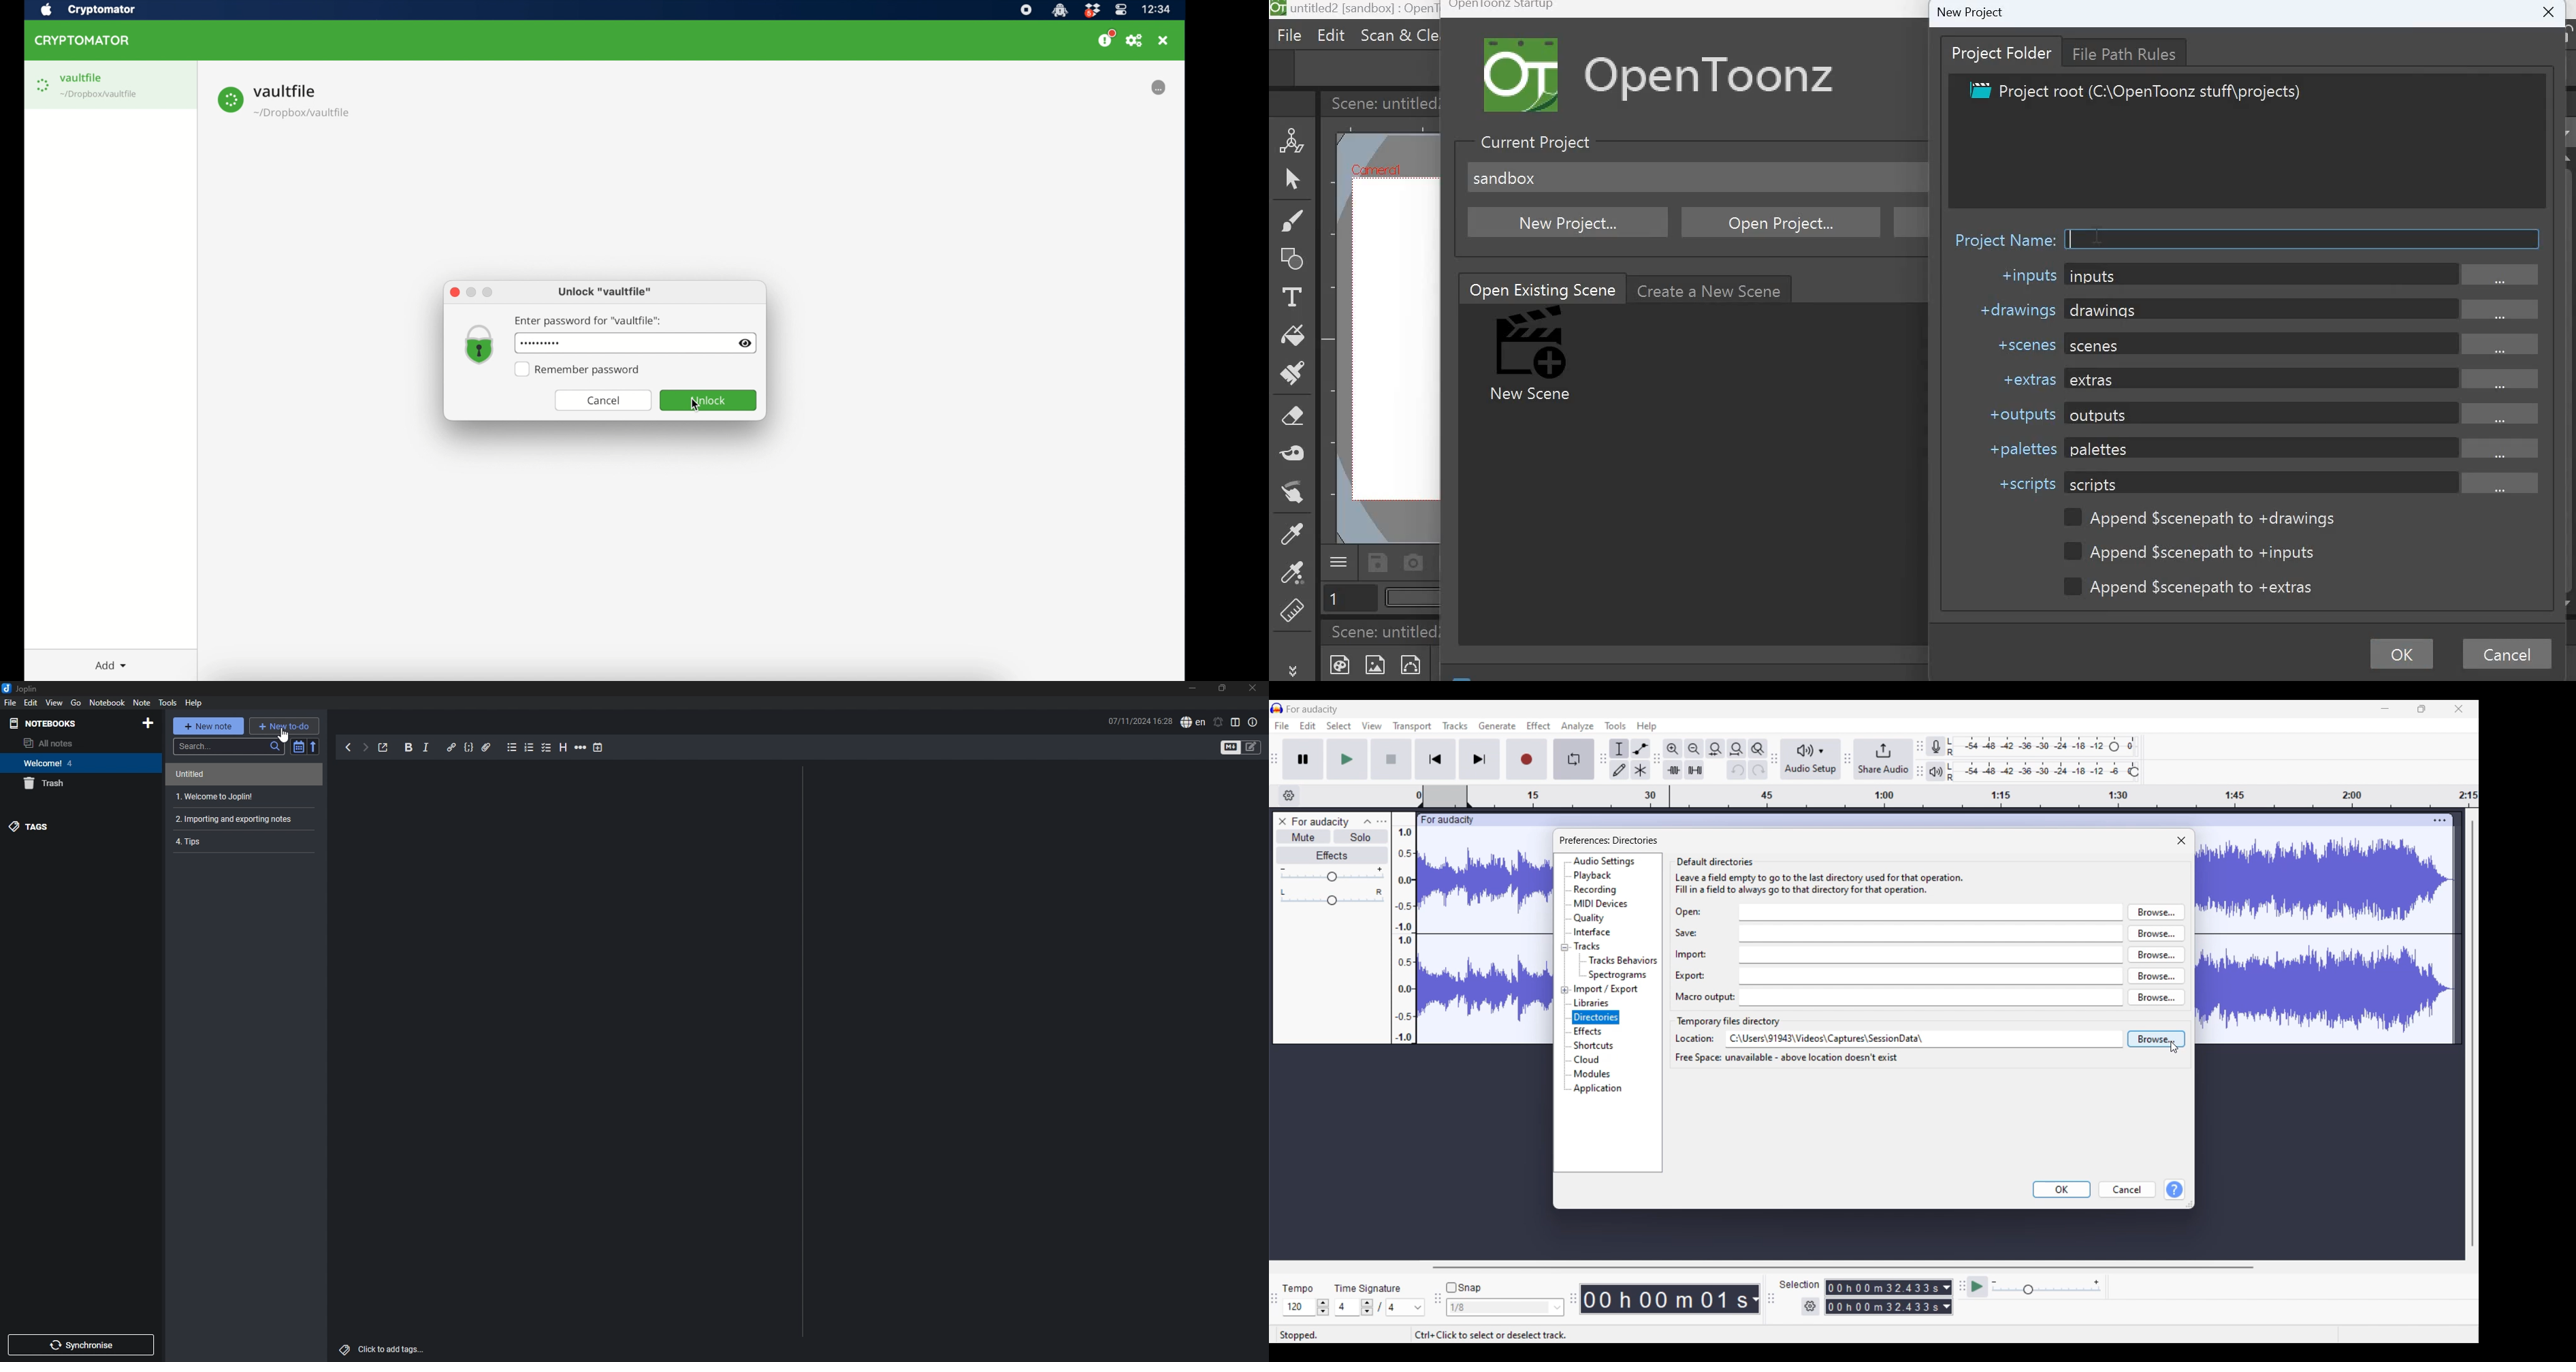  I want to click on checkbox, so click(547, 748).